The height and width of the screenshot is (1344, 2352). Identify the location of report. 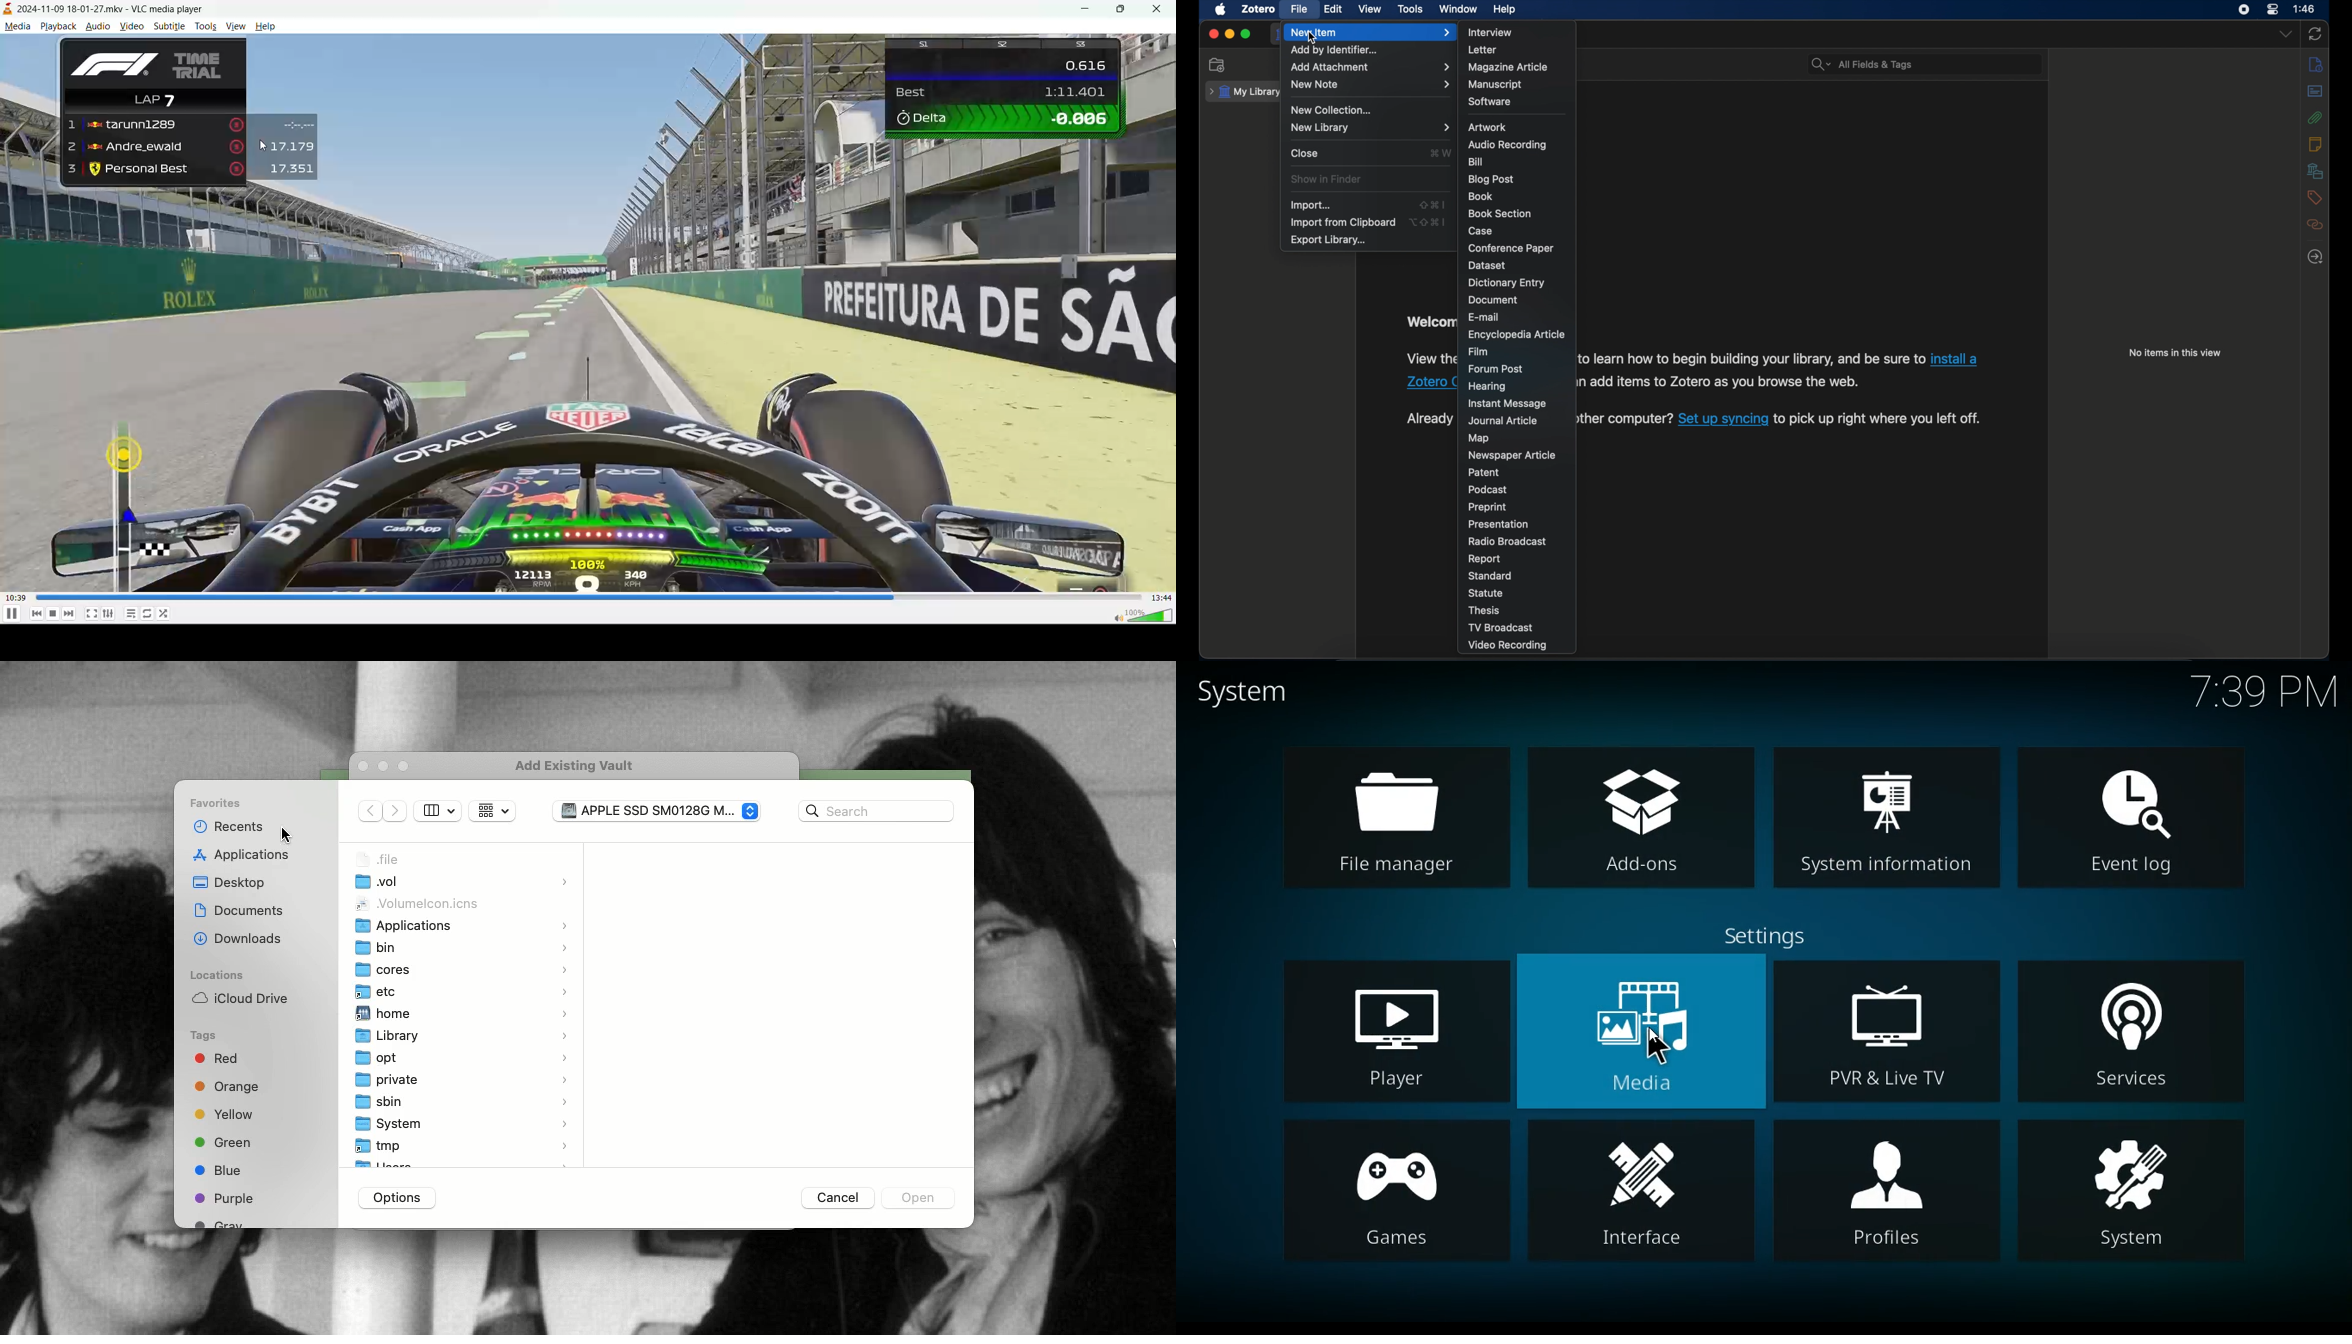
(1485, 560).